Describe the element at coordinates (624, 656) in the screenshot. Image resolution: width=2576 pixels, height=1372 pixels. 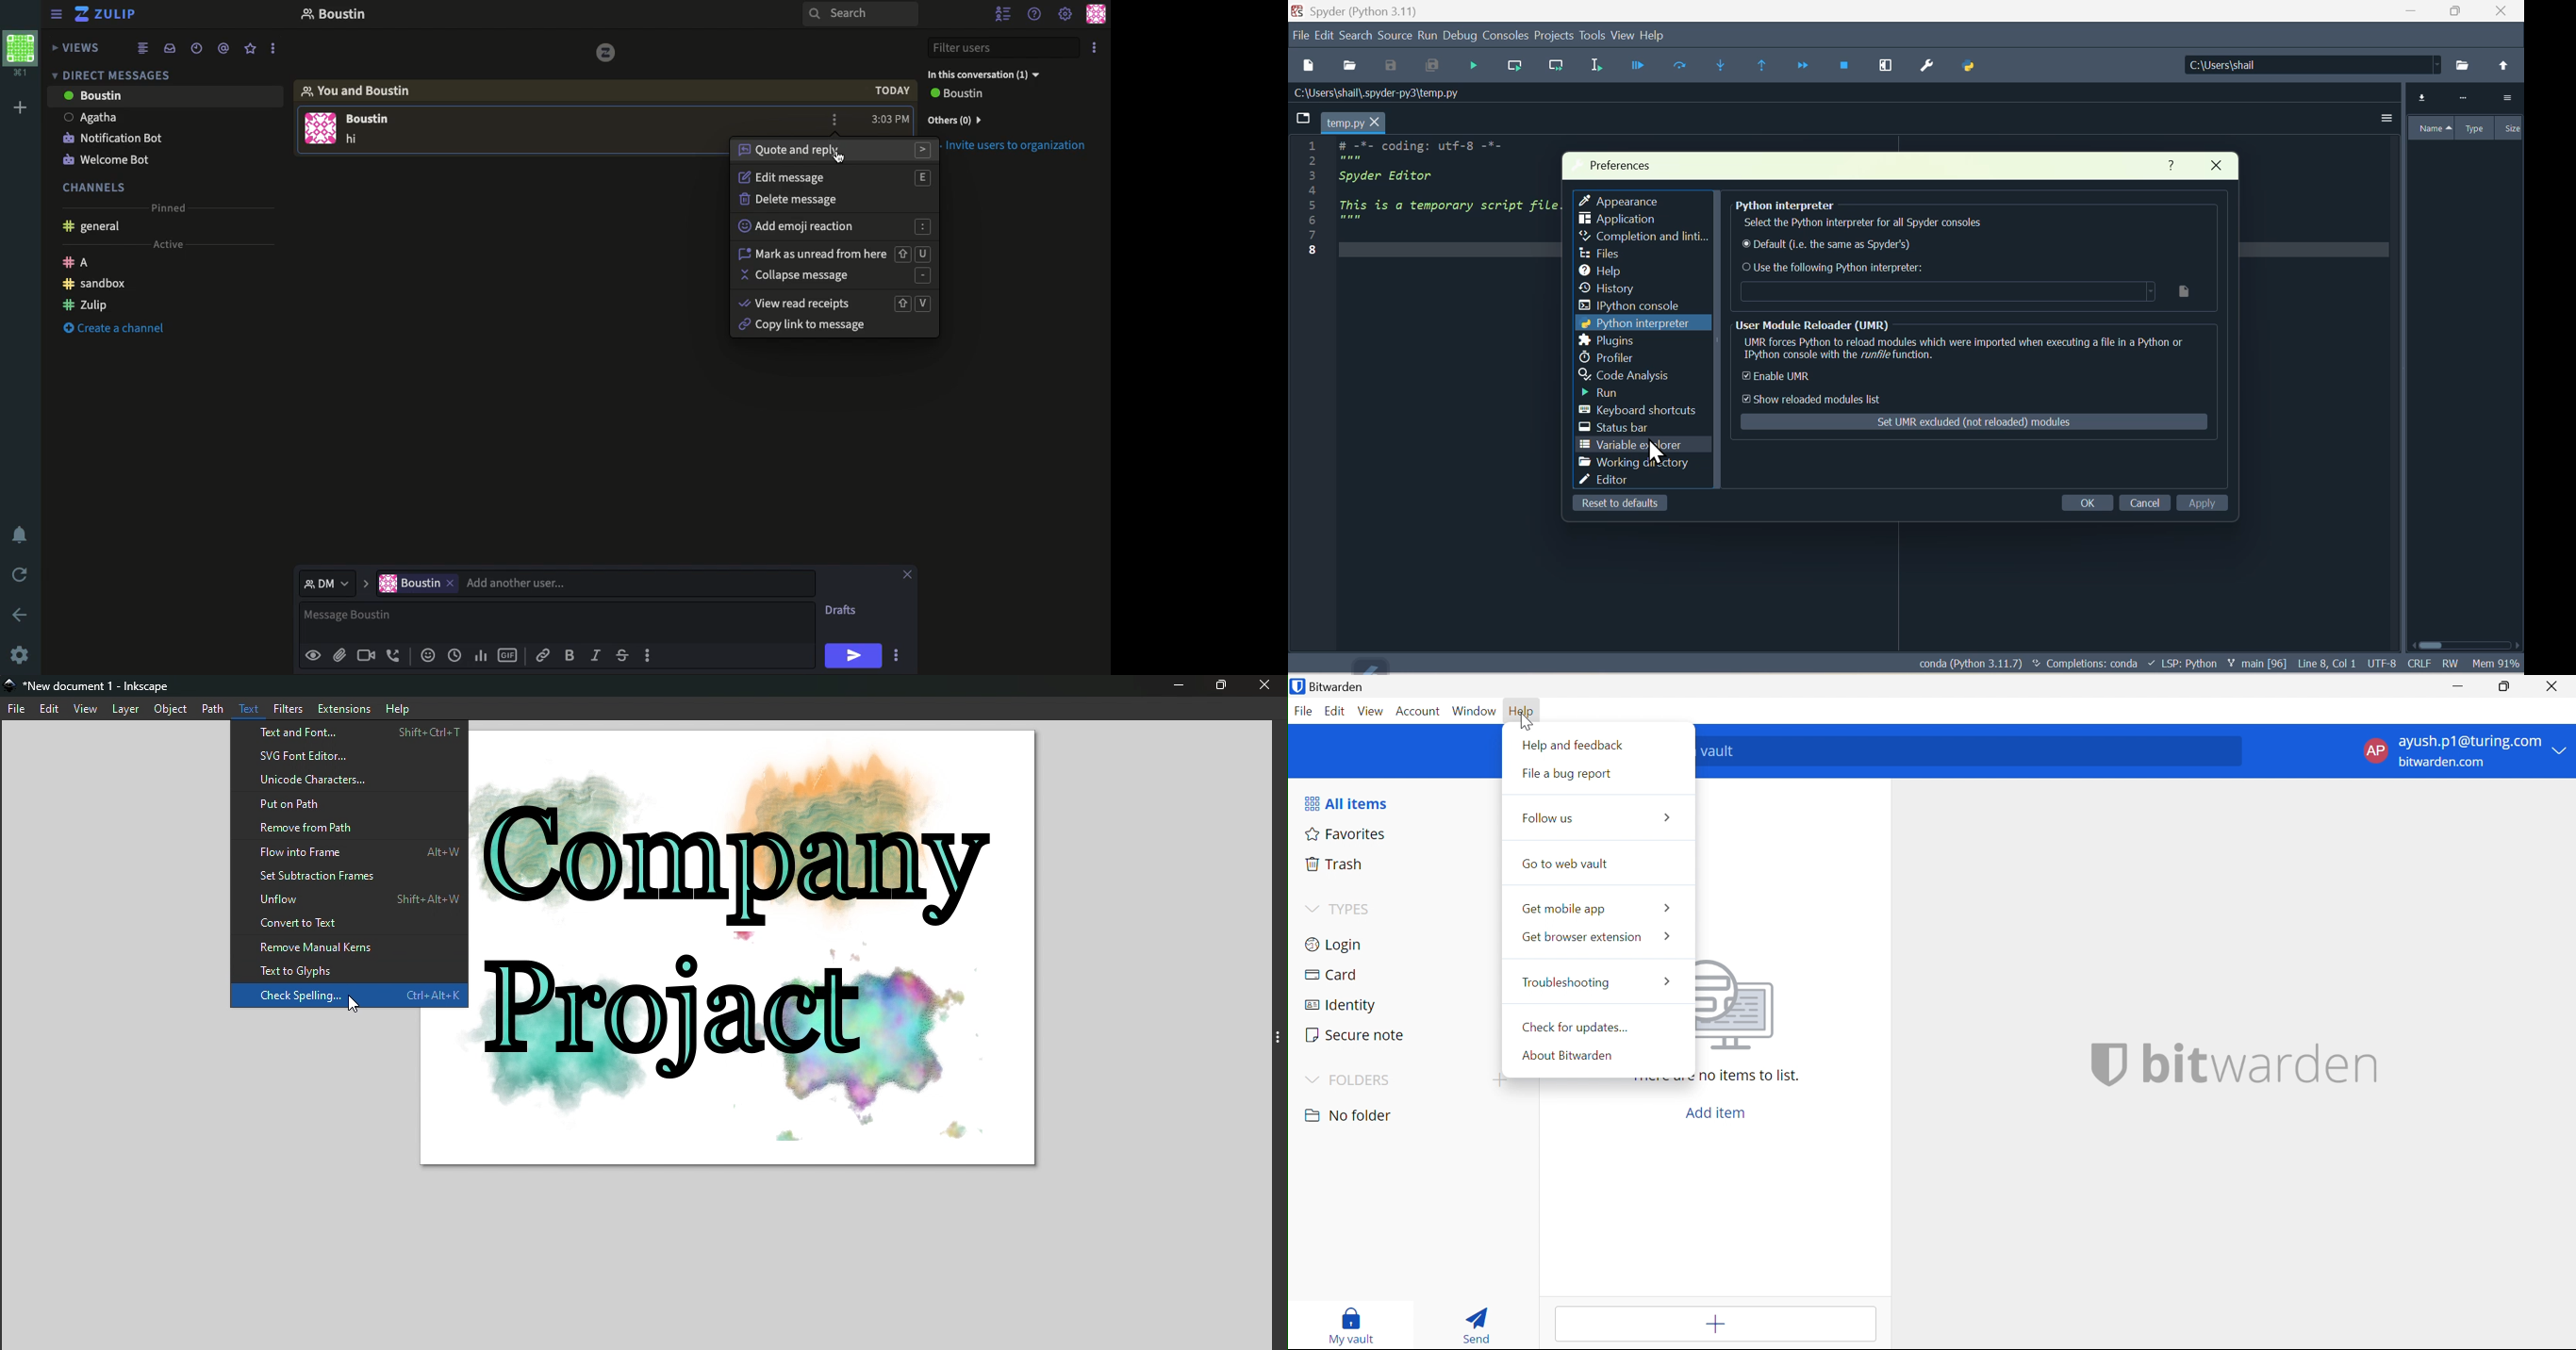
I see `Strikethrough ` at that location.